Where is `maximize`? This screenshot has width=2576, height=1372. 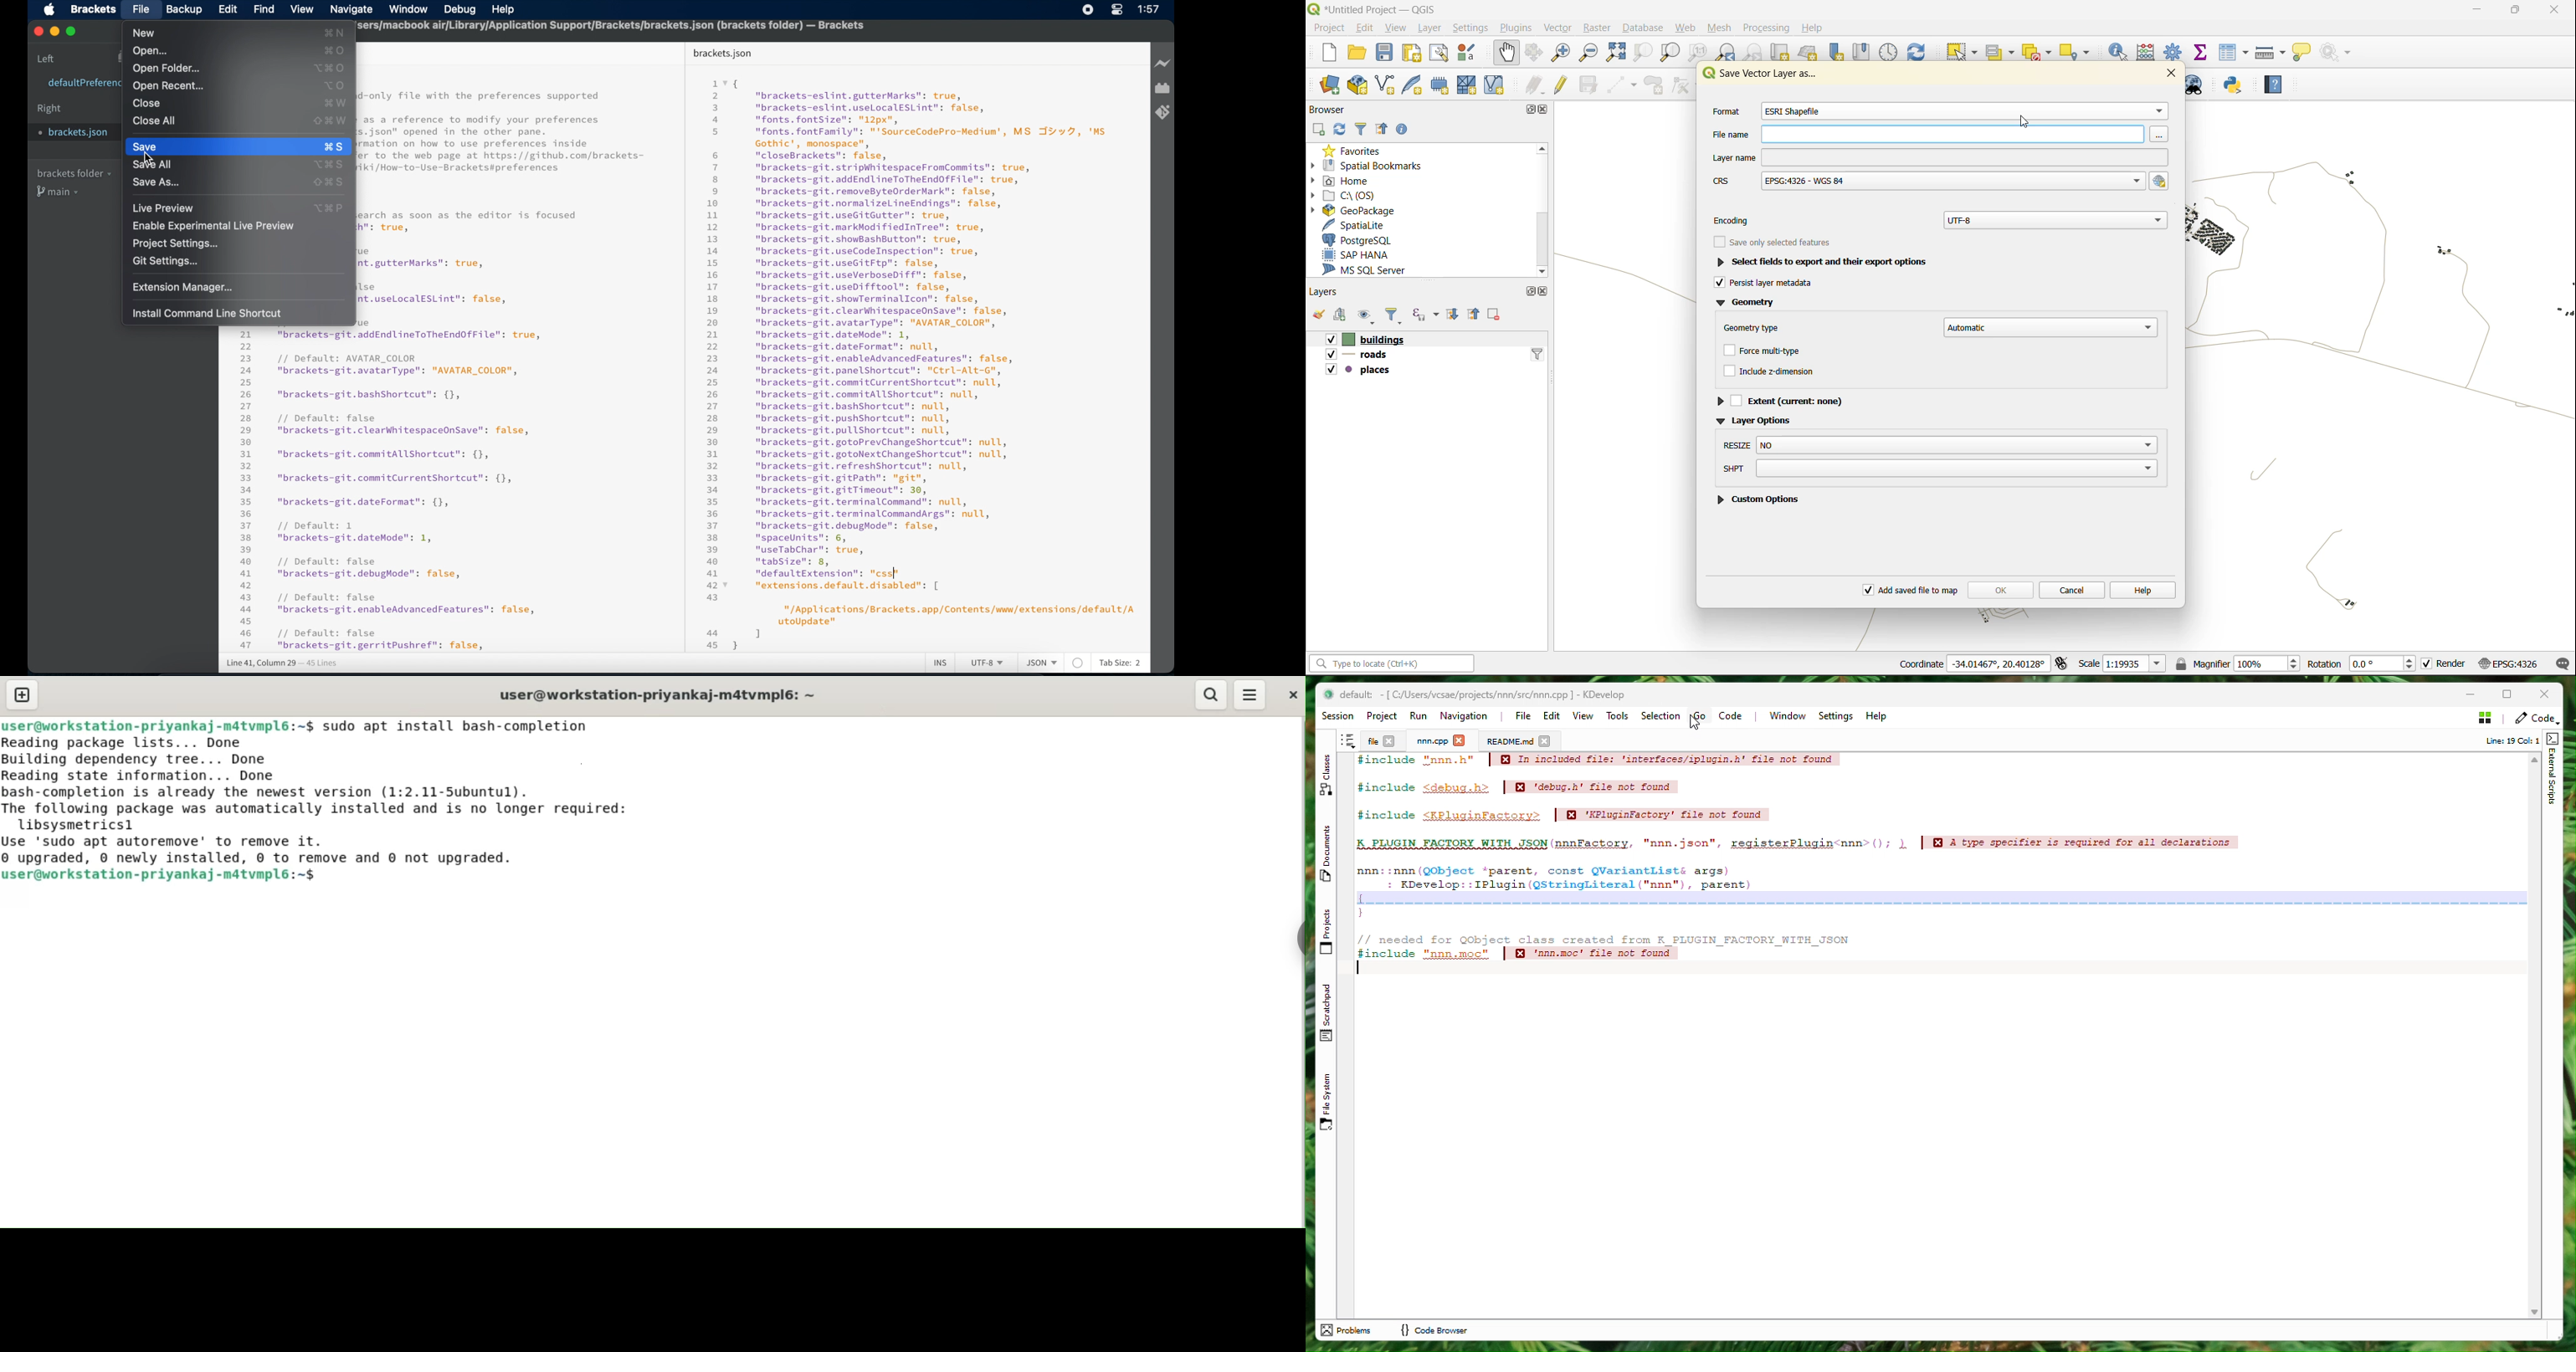
maximize is located at coordinates (2514, 12).